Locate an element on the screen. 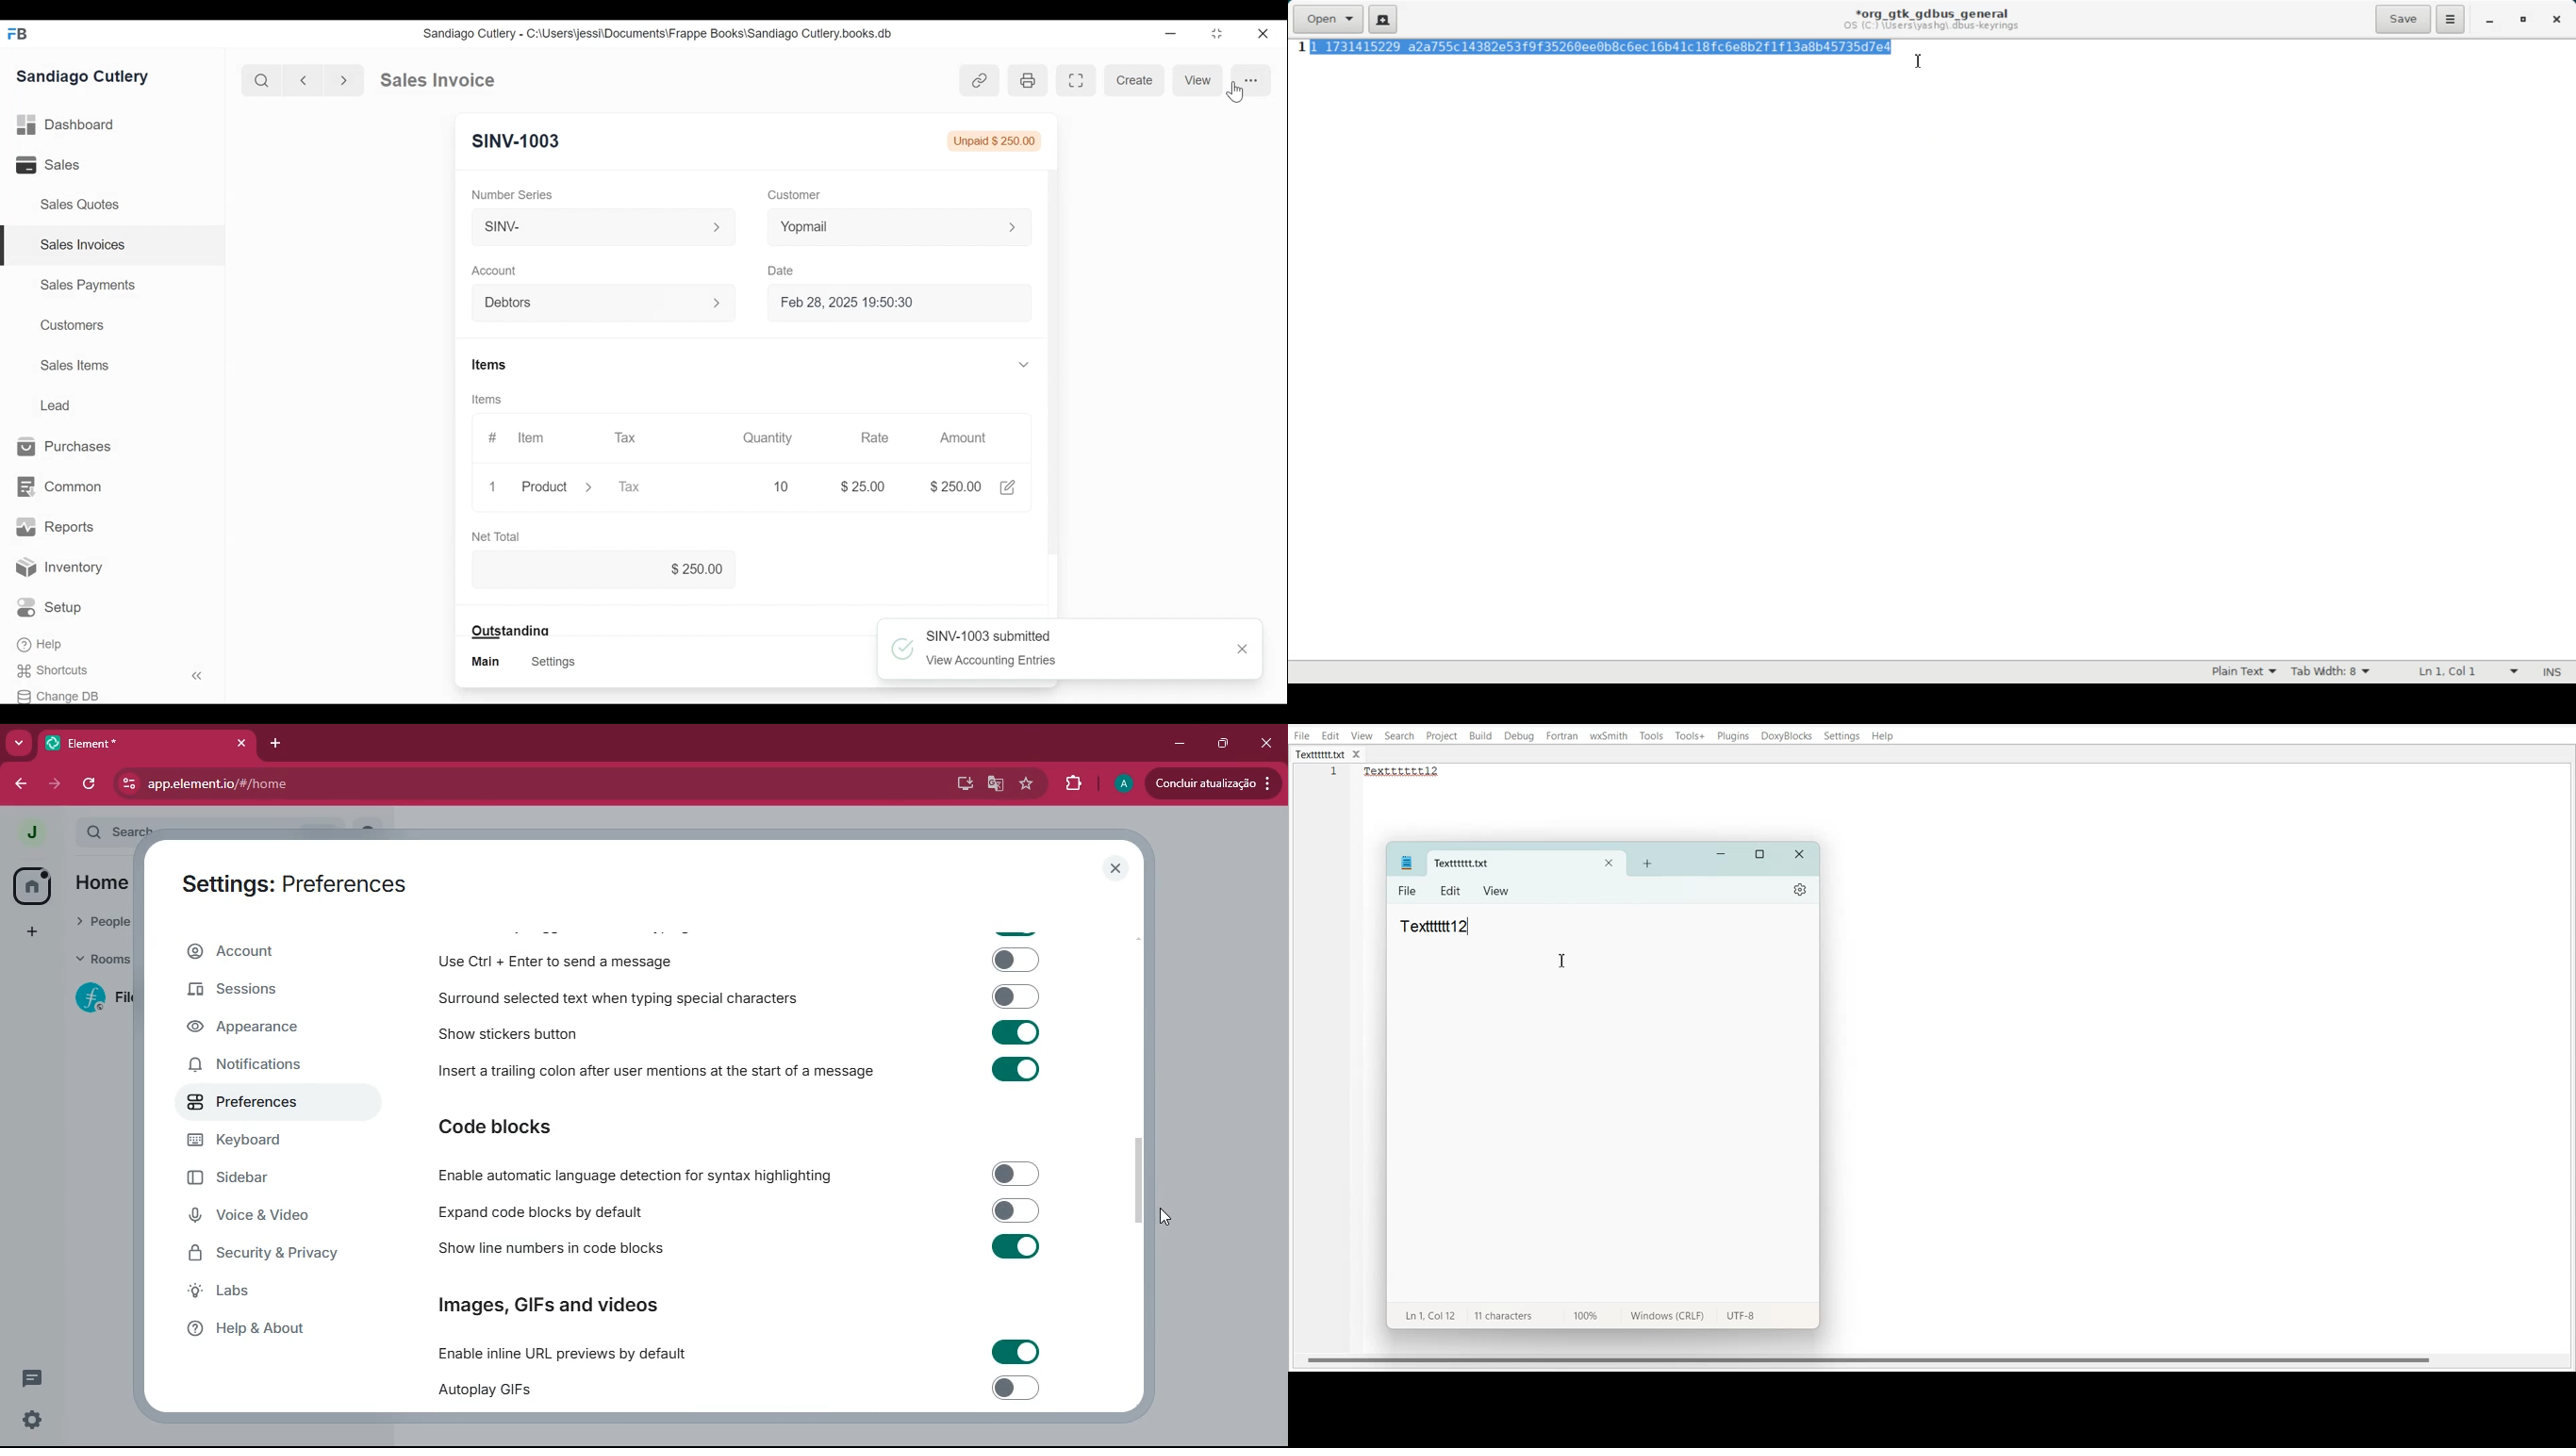 This screenshot has width=2576, height=1456. Debug is located at coordinates (1519, 737).